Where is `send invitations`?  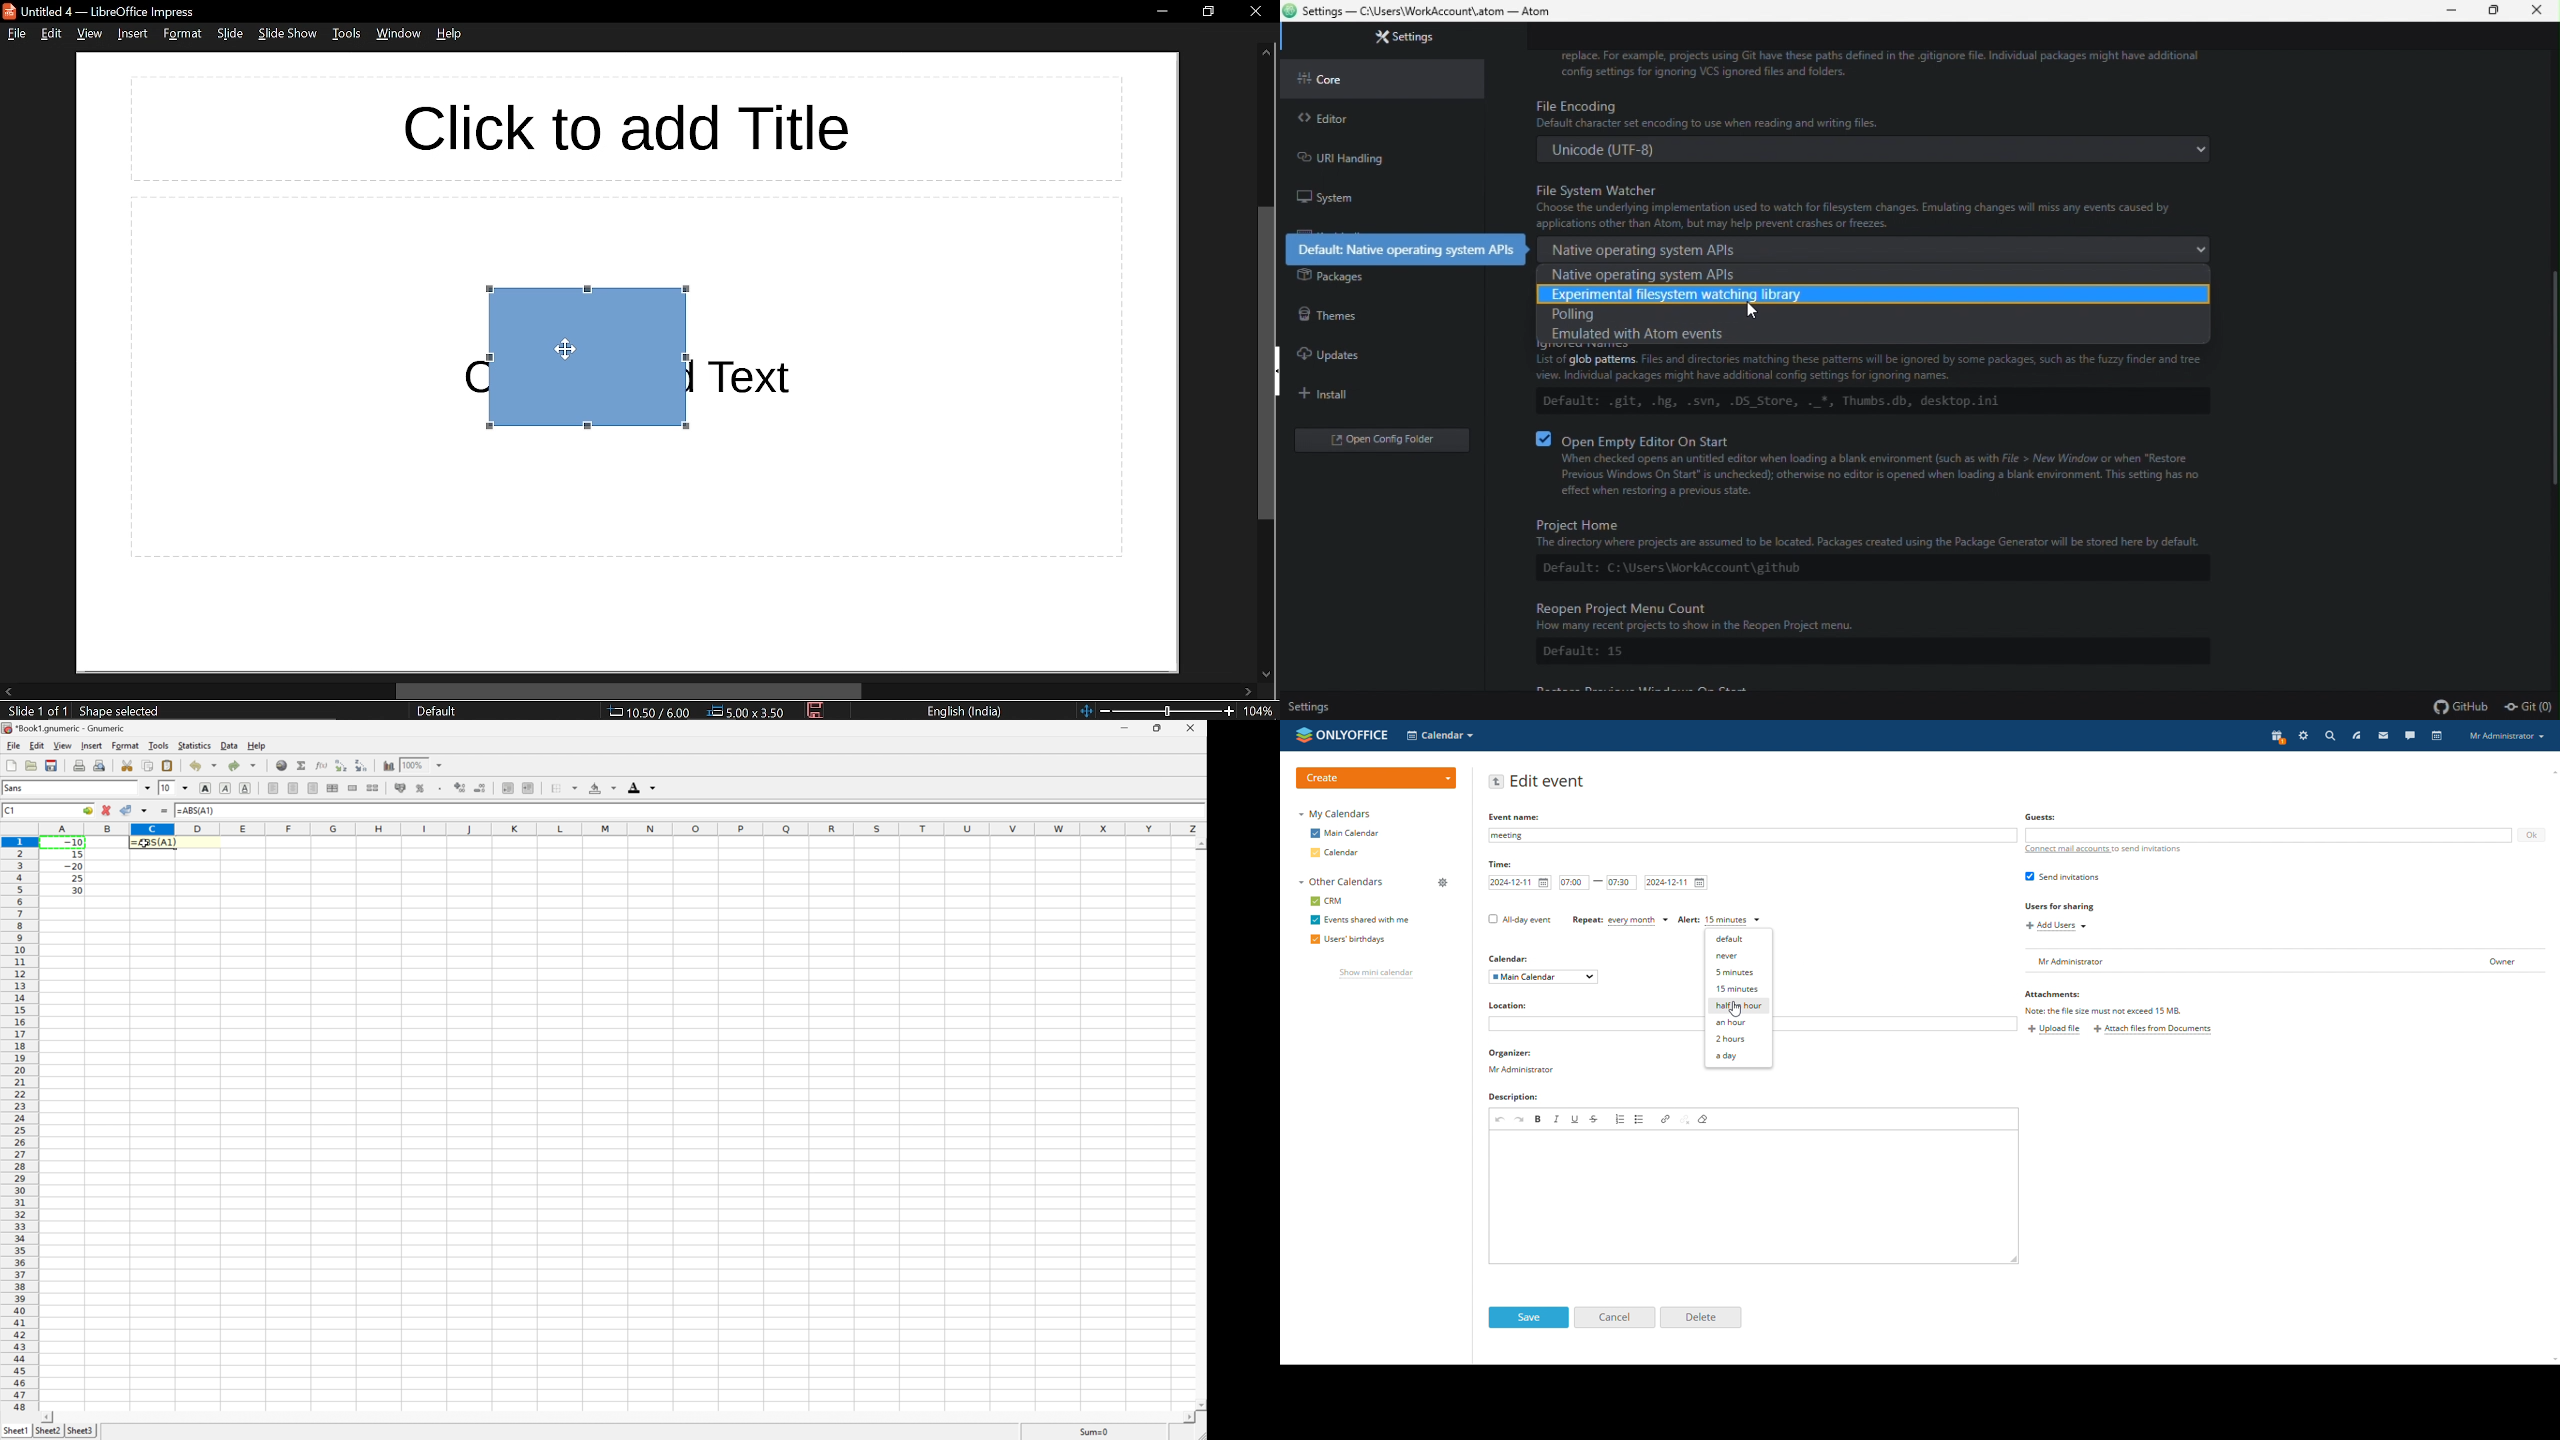
send invitations is located at coordinates (2061, 877).